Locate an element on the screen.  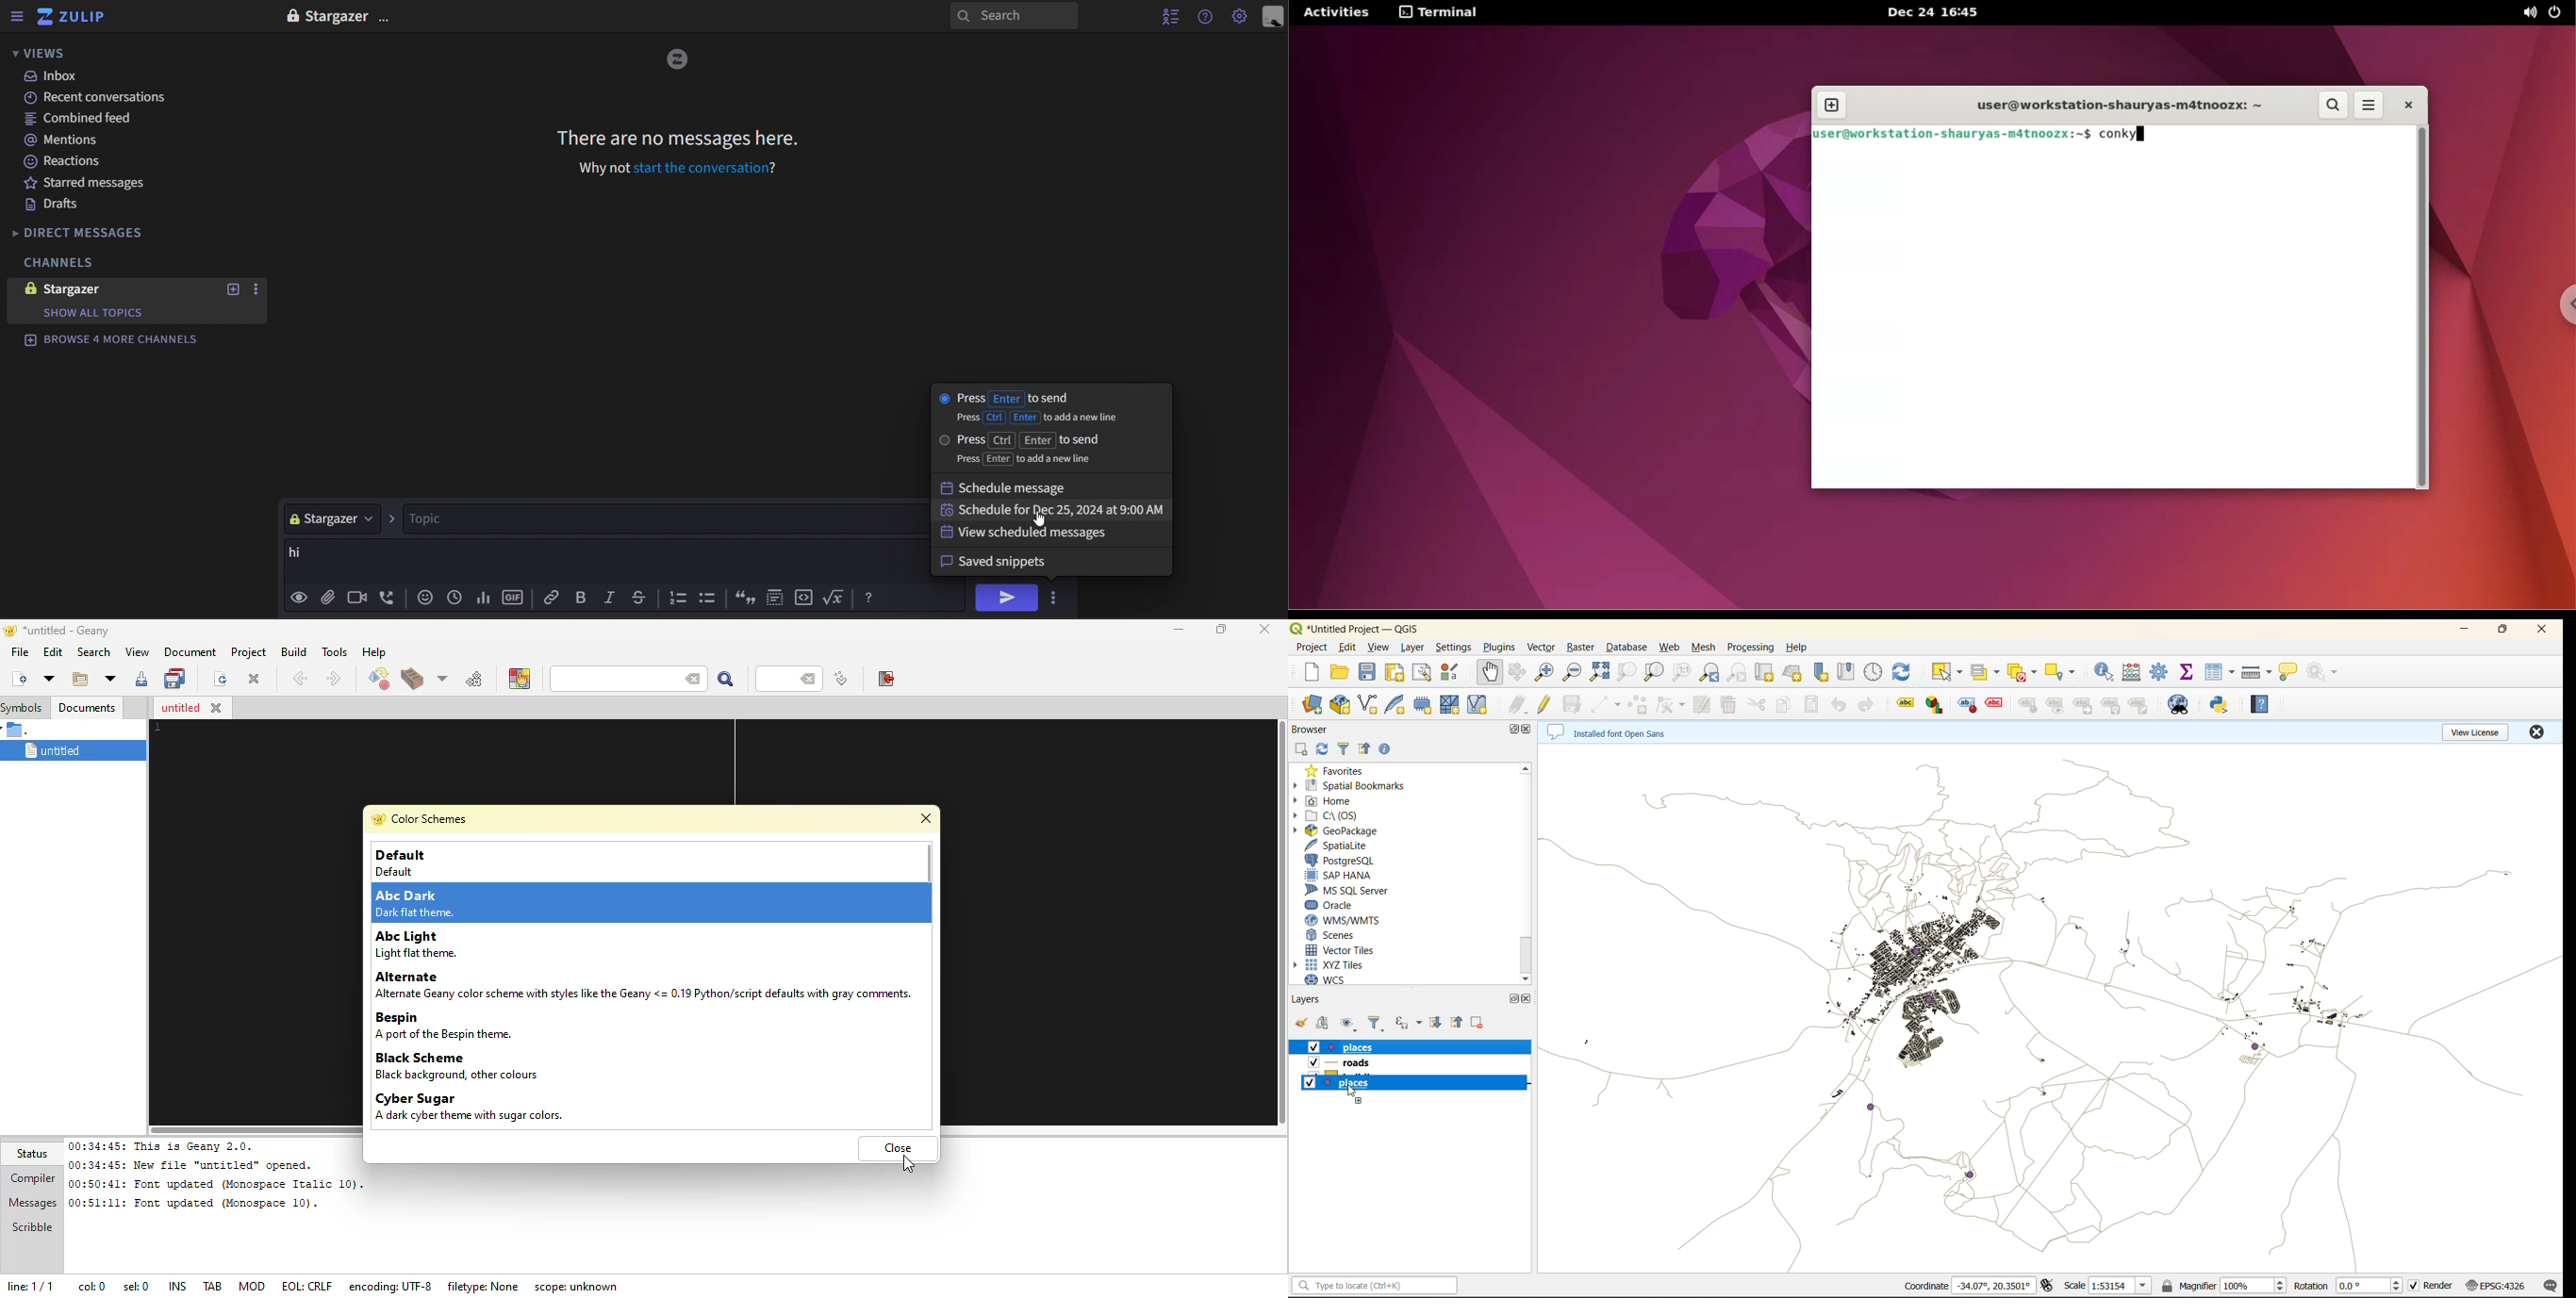
italic is located at coordinates (611, 600).